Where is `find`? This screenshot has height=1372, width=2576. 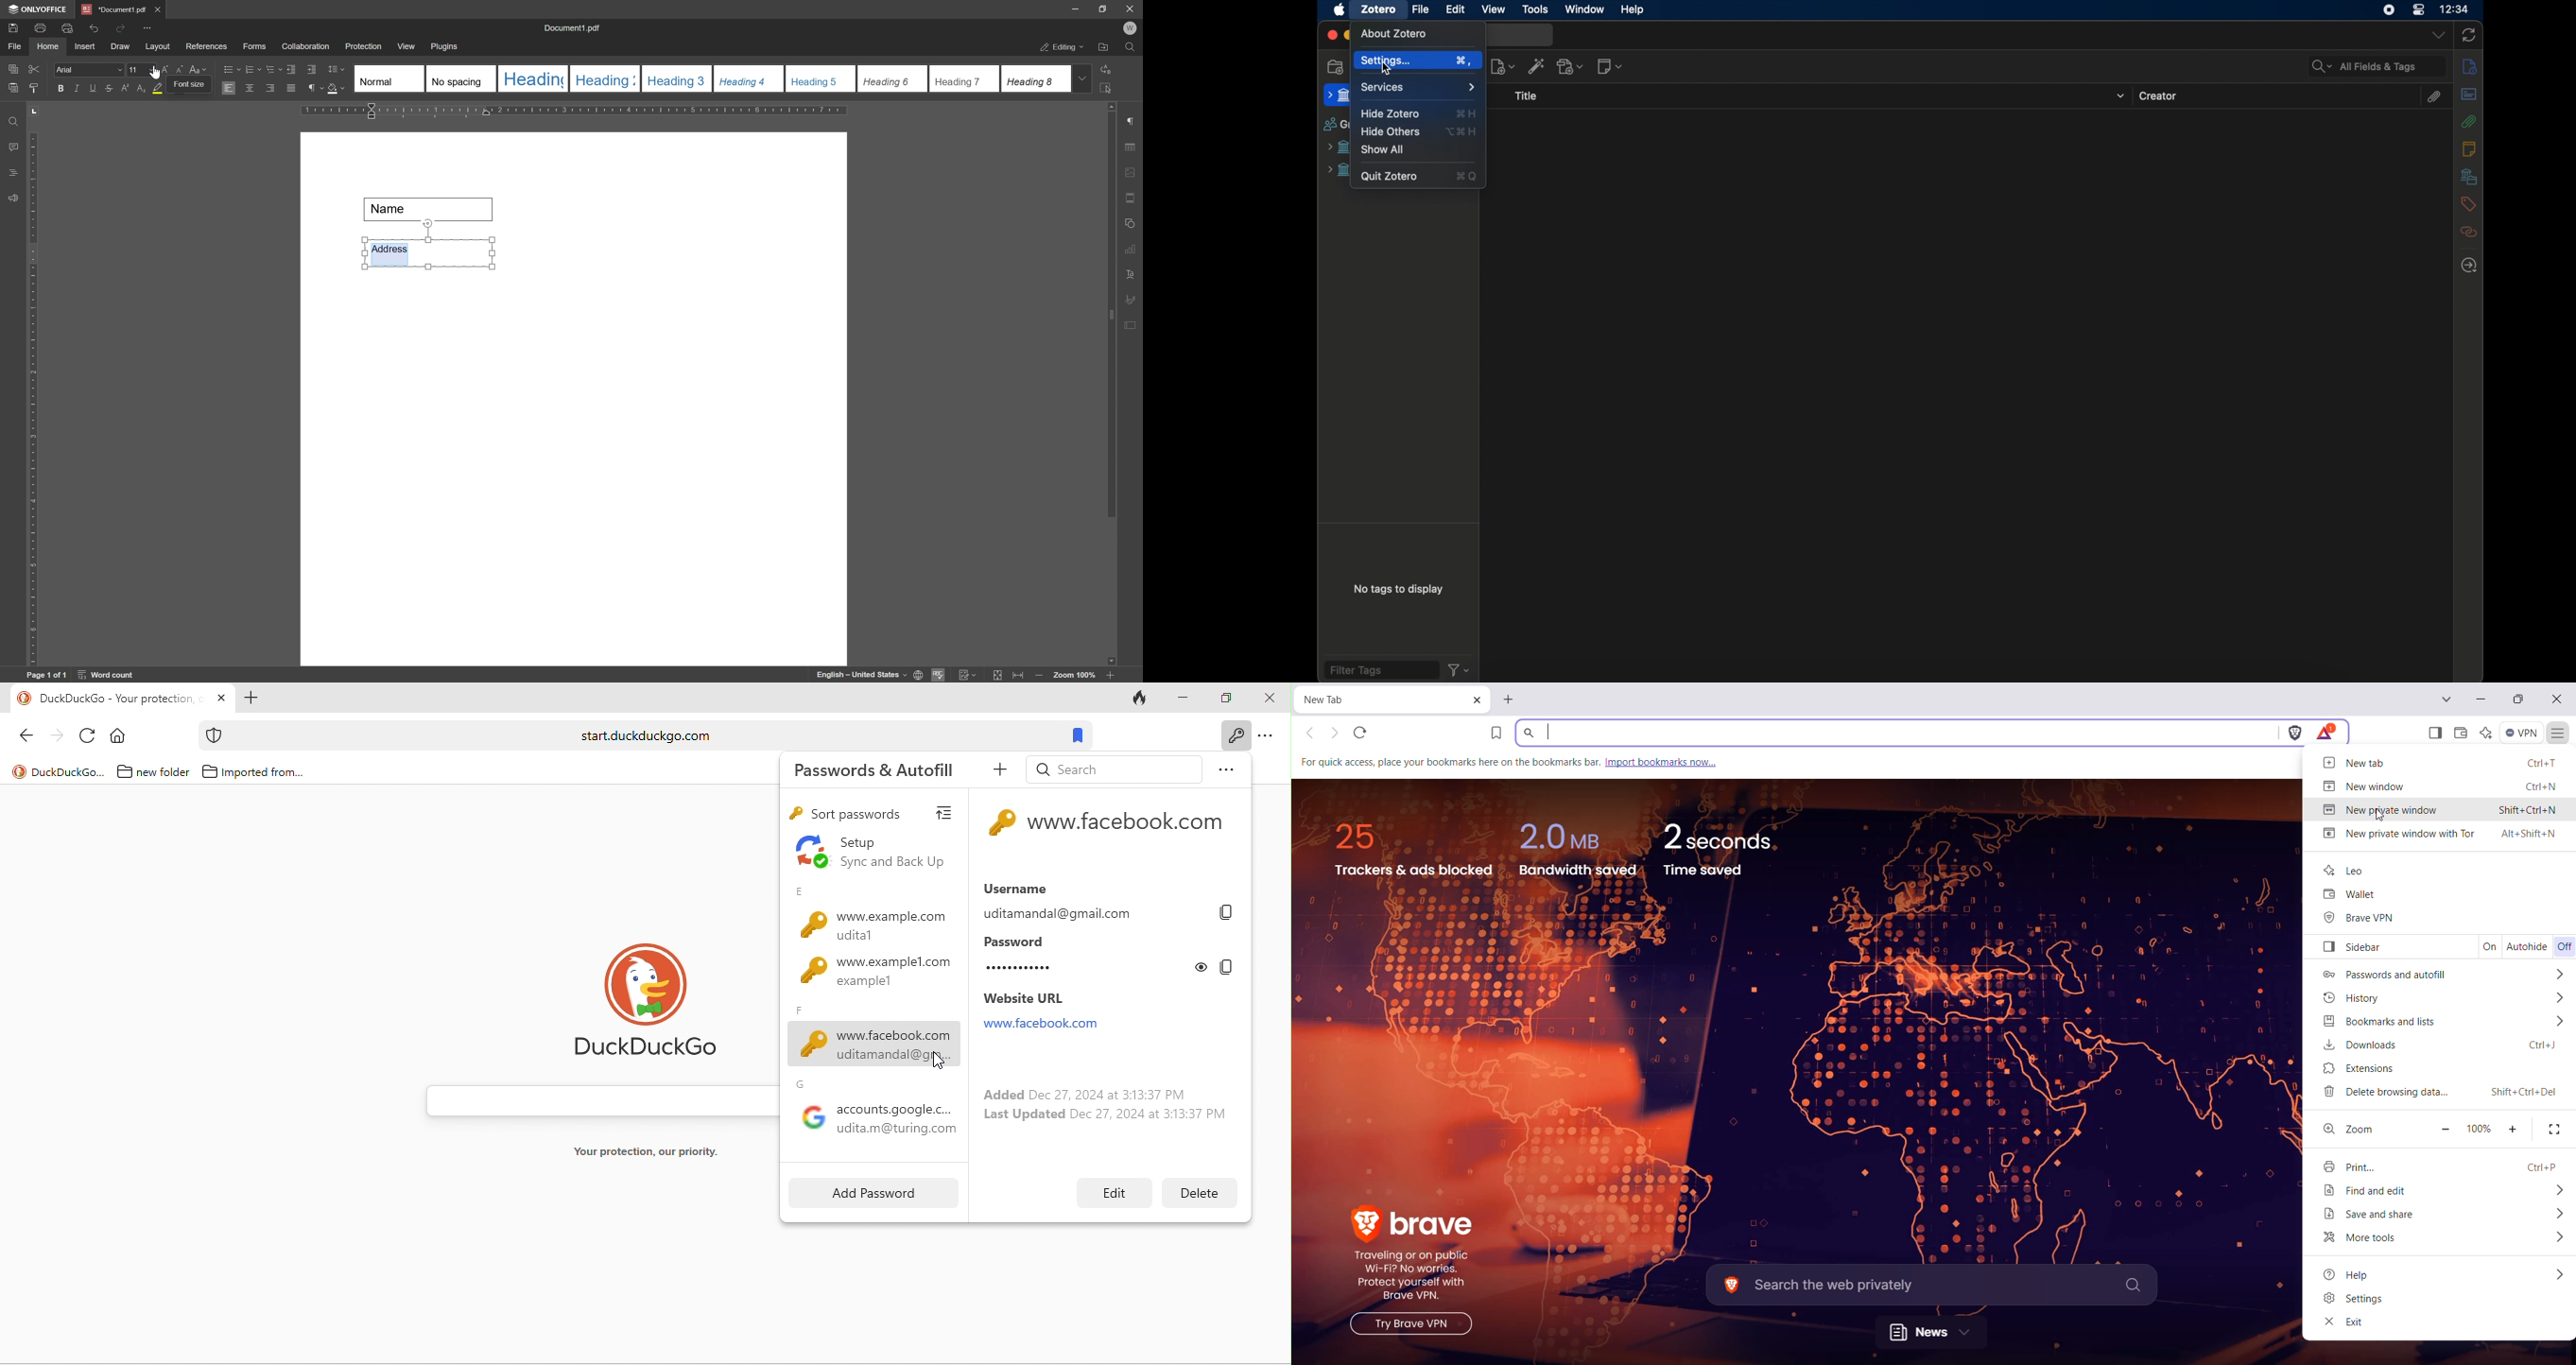 find is located at coordinates (12, 118).